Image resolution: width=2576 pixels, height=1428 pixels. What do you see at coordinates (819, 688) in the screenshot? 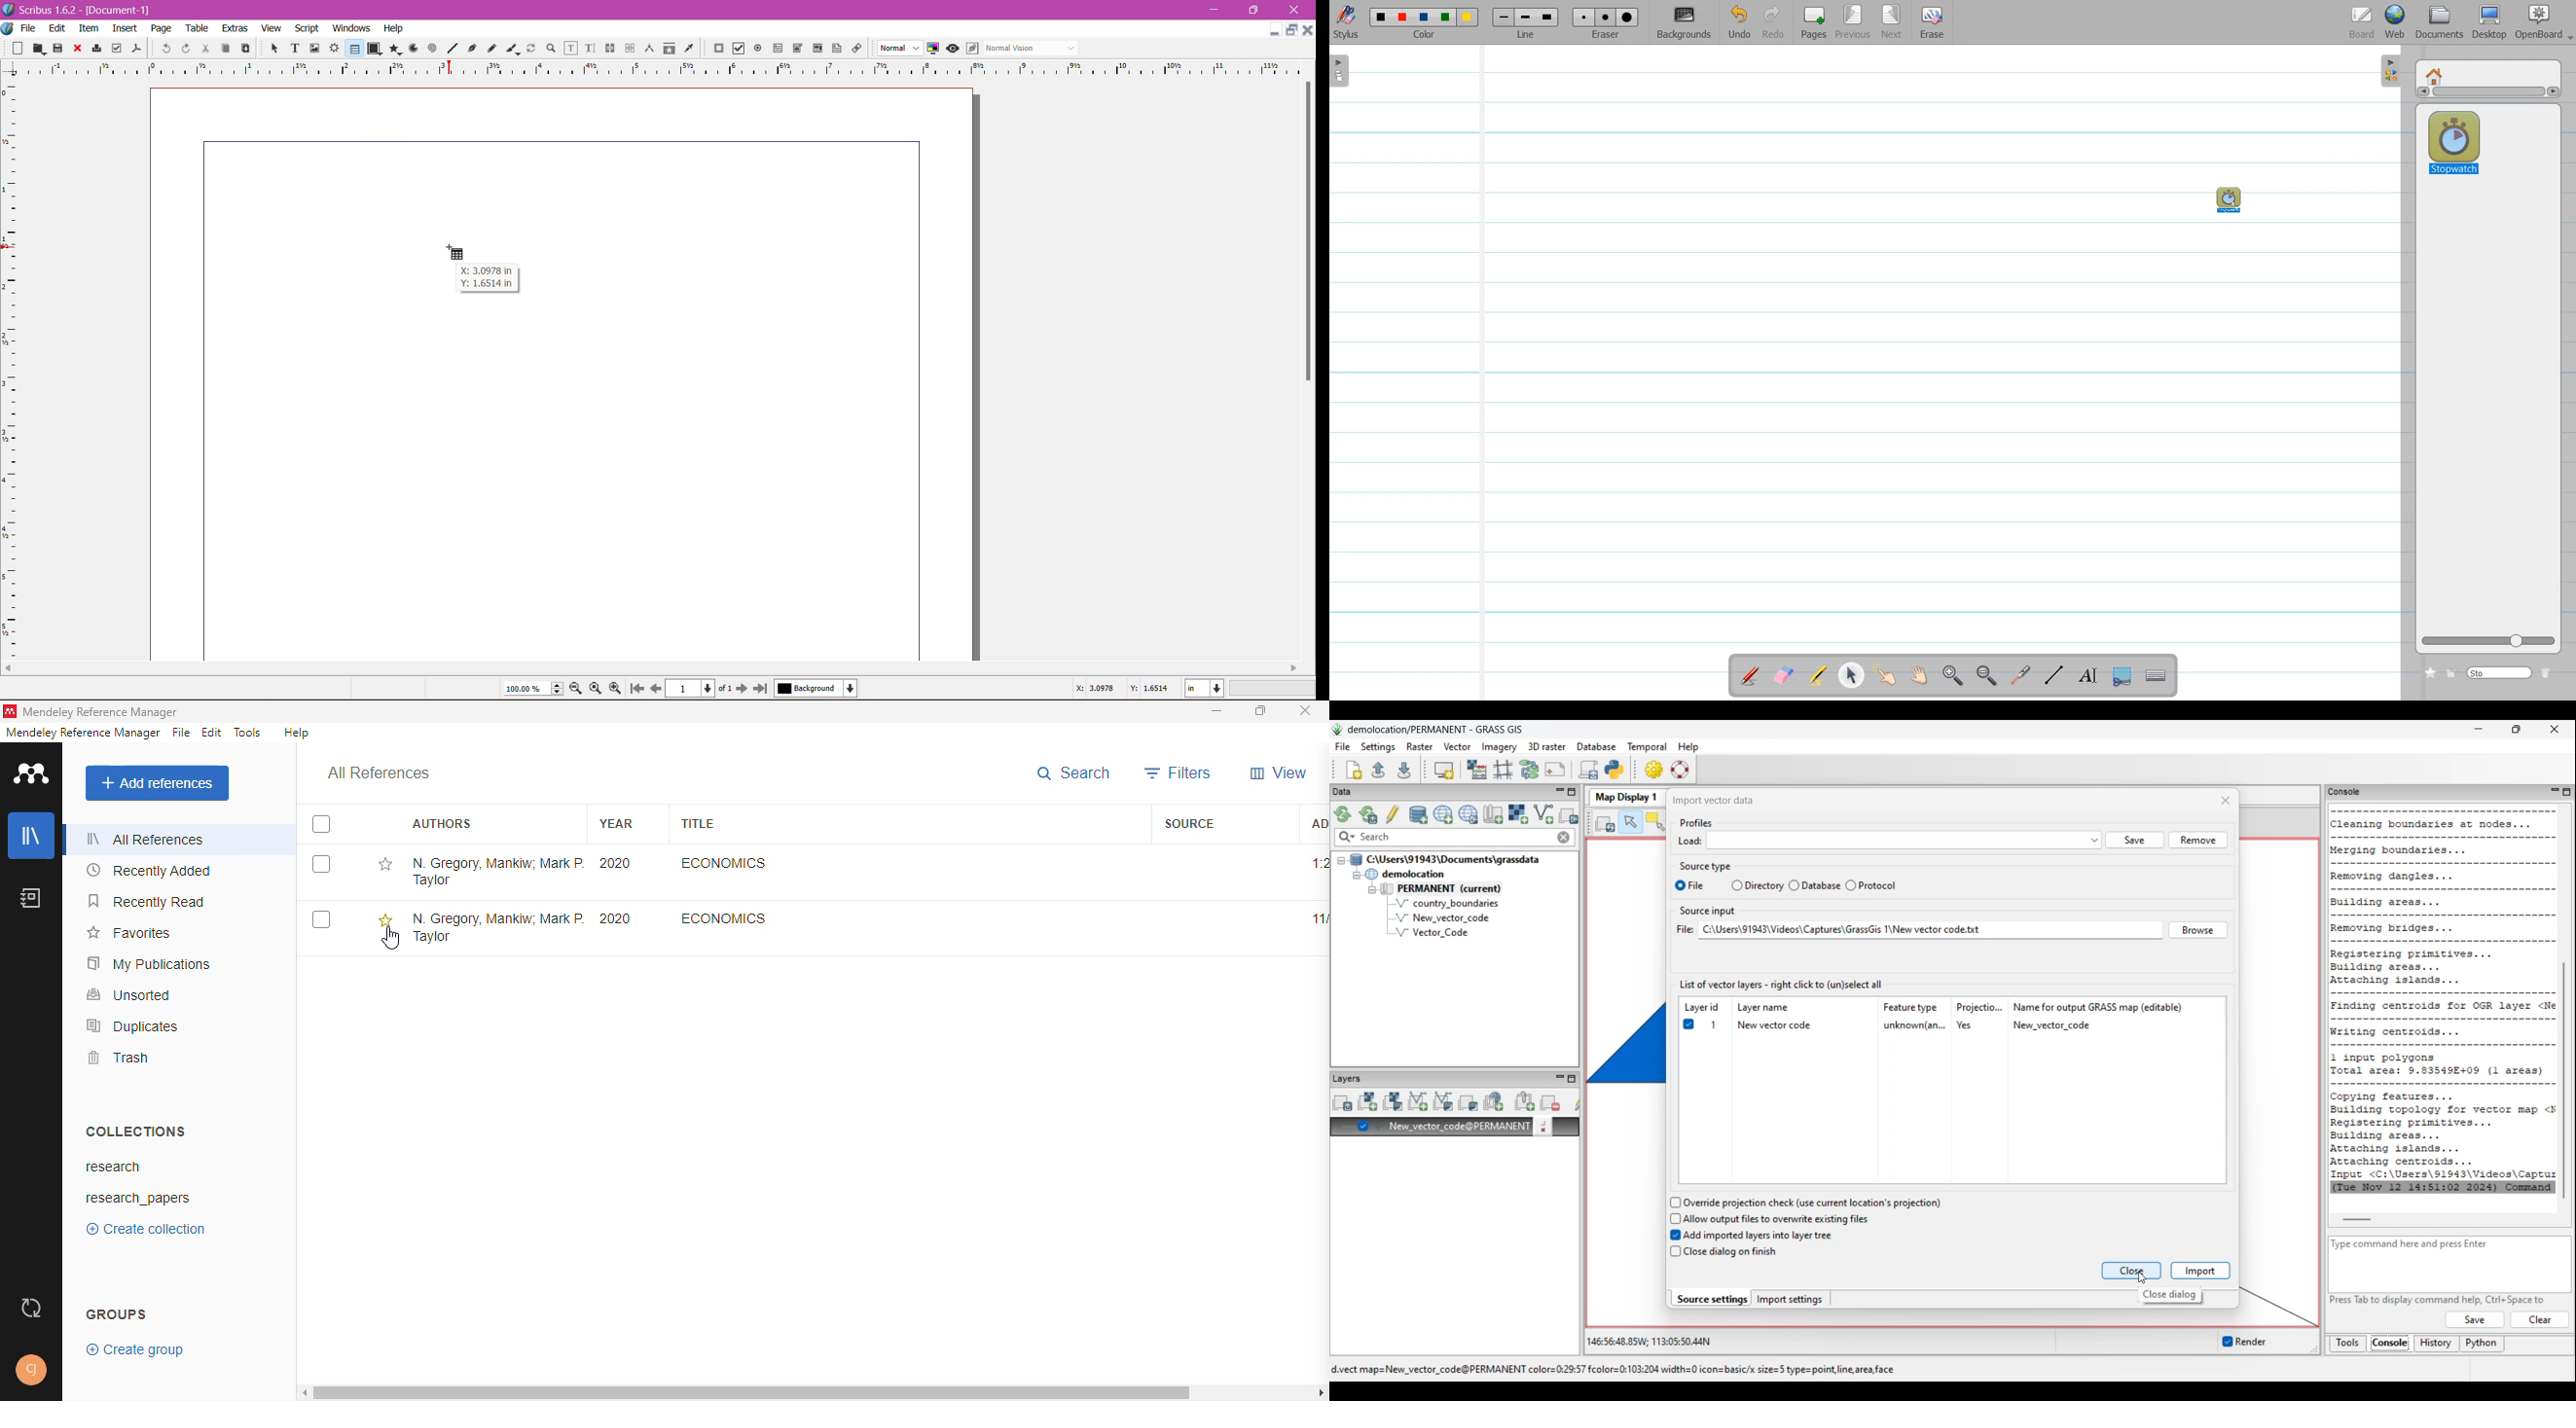
I see `Background` at bounding box center [819, 688].